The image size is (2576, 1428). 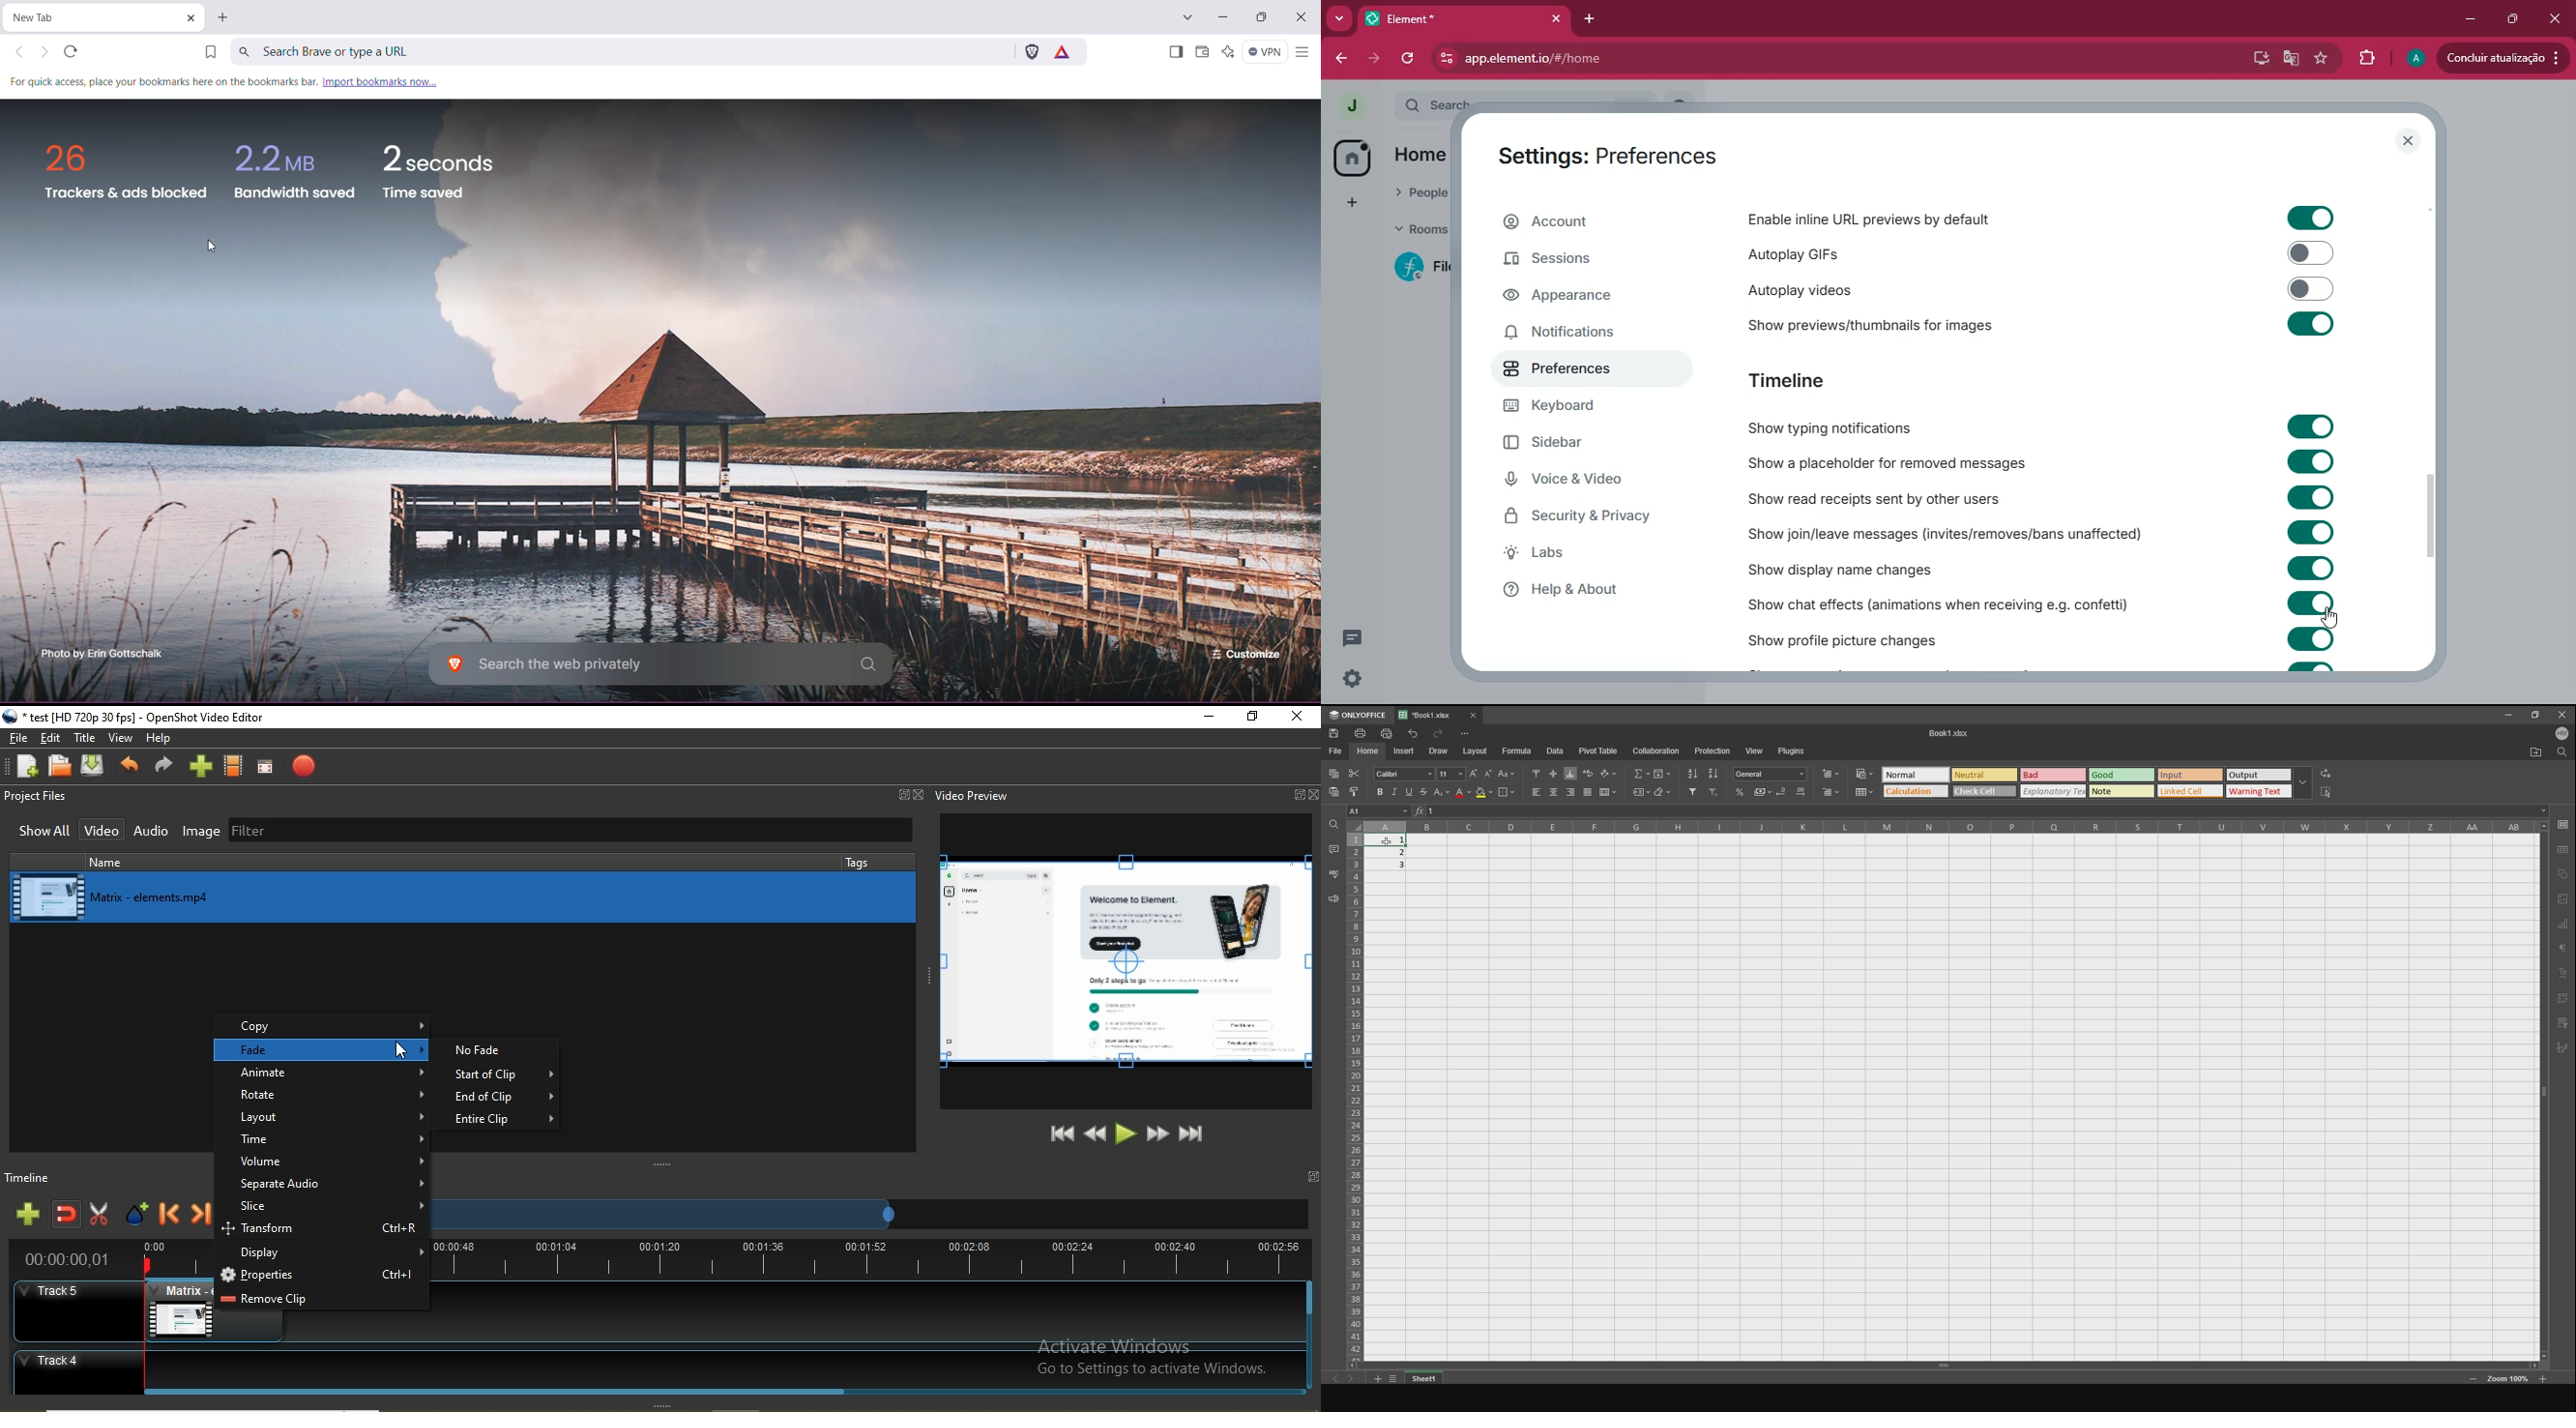 What do you see at coordinates (505, 1076) in the screenshot?
I see `start of clip` at bounding box center [505, 1076].